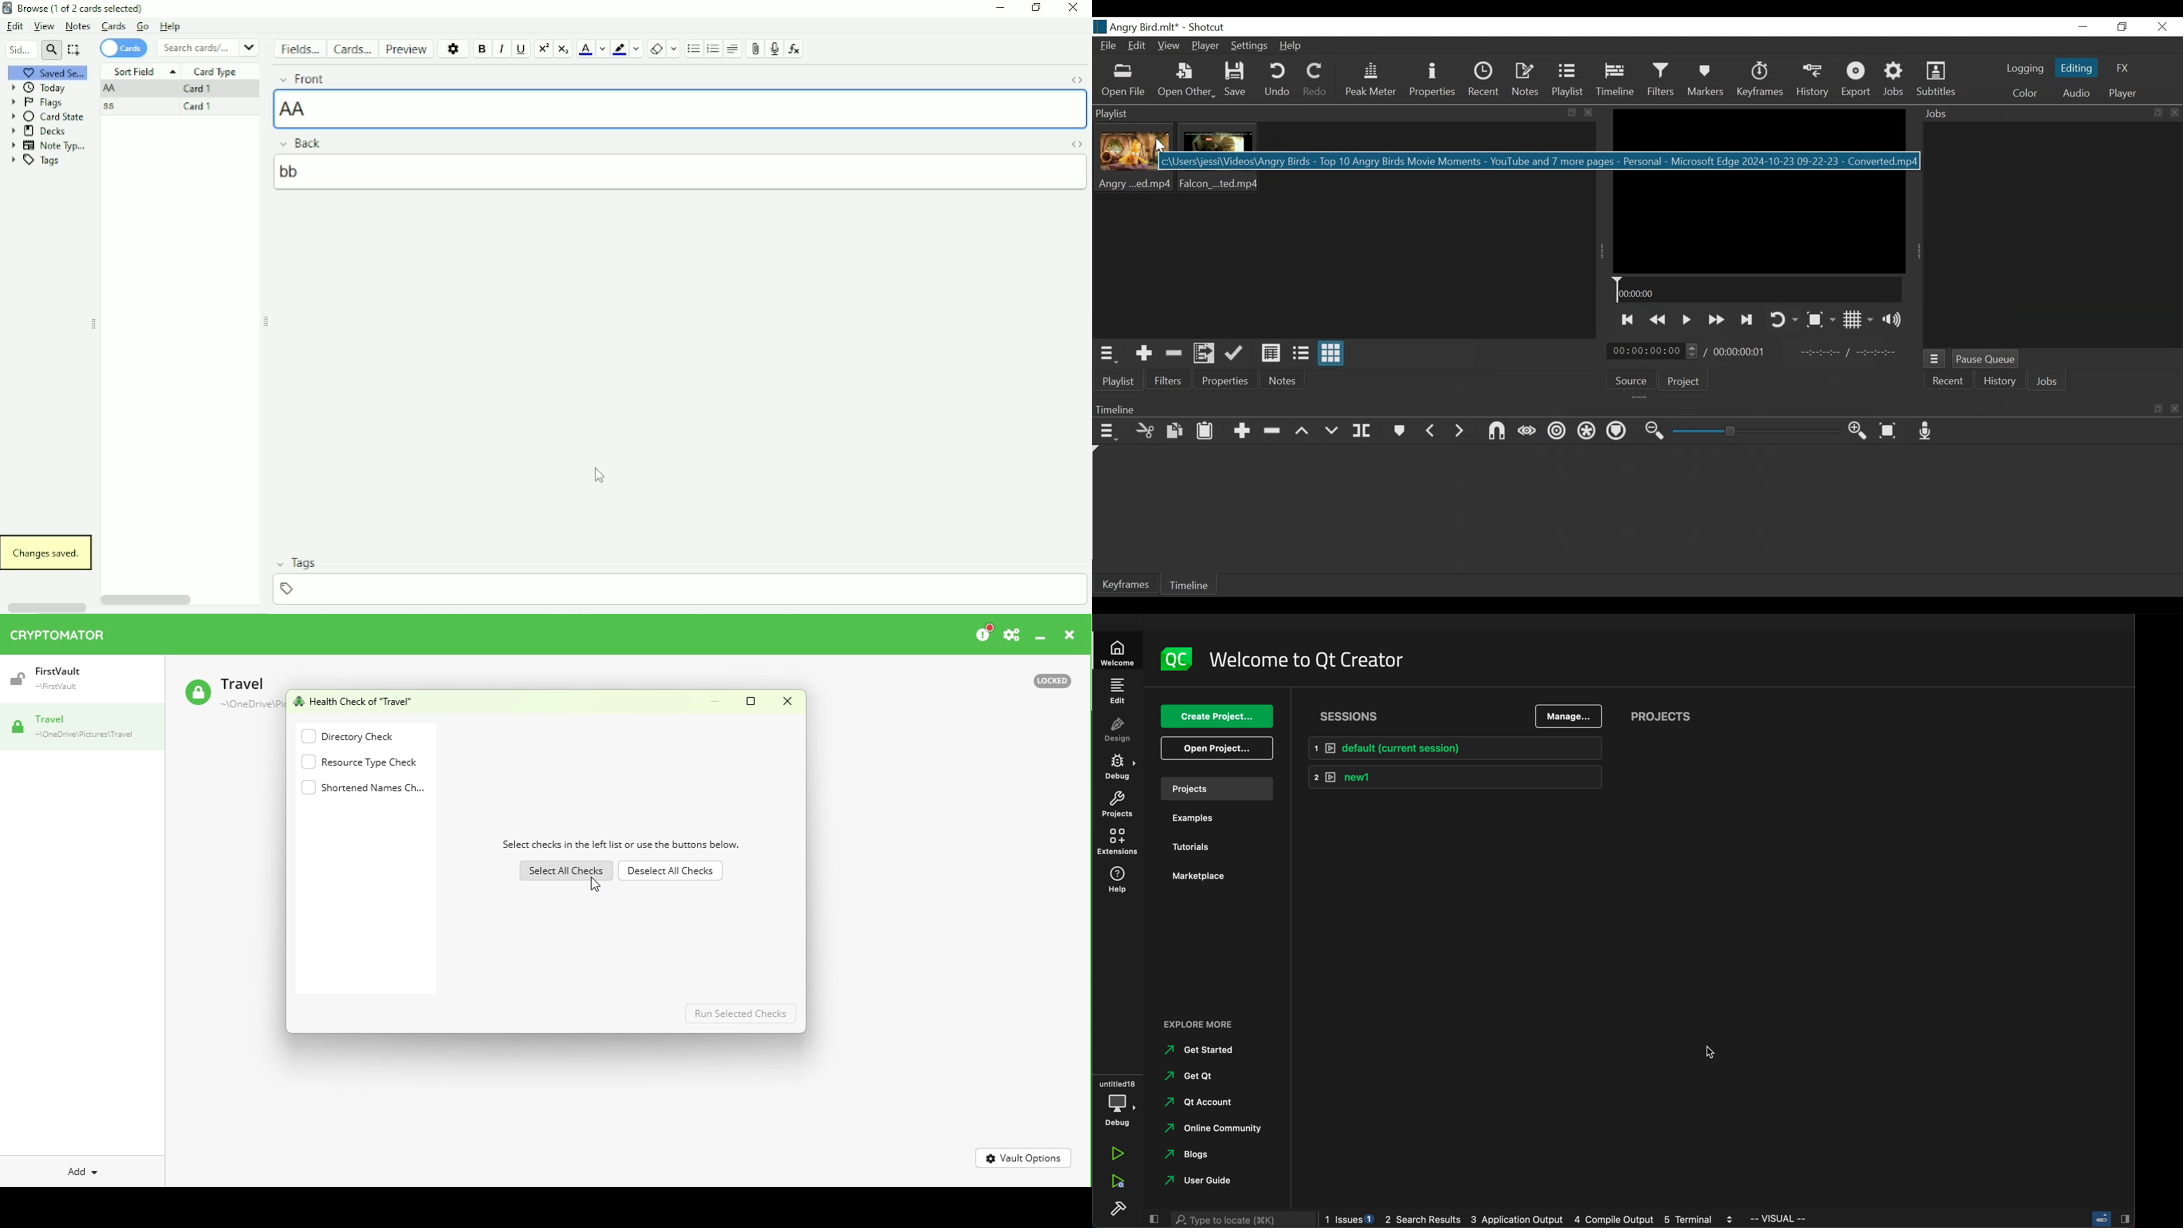 This screenshot has height=1232, width=2184. I want to click on Notes, so click(1284, 380).